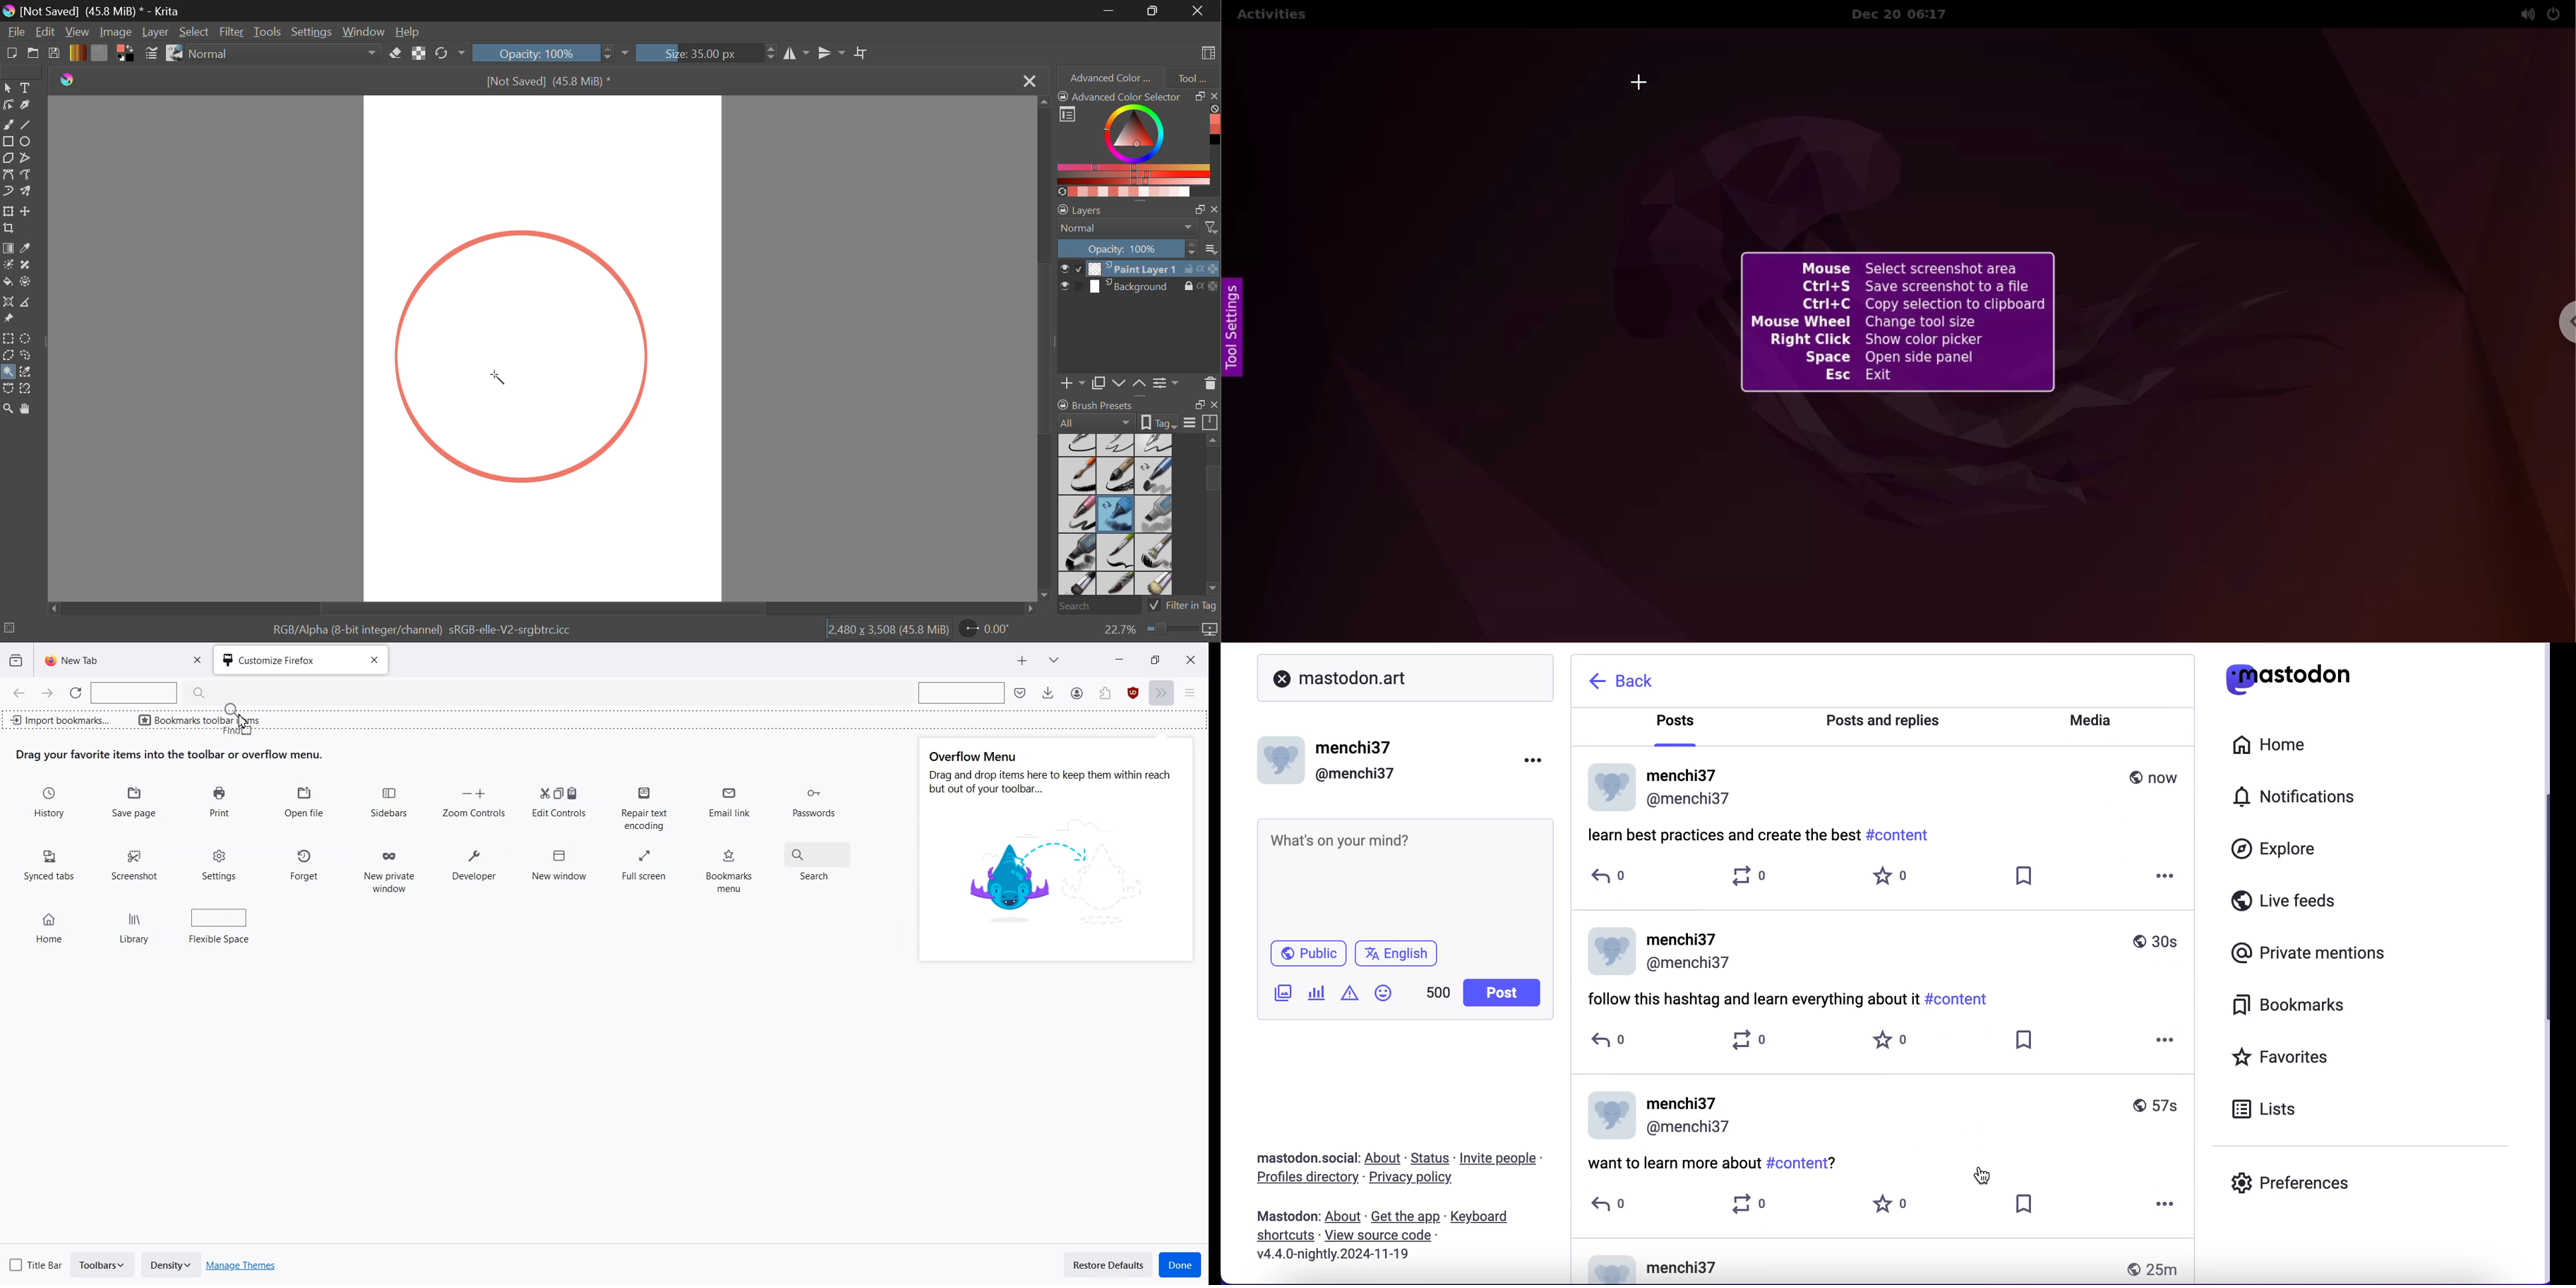 The height and width of the screenshot is (1288, 2576). What do you see at coordinates (1407, 678) in the screenshot?
I see `mastodon.art` at bounding box center [1407, 678].